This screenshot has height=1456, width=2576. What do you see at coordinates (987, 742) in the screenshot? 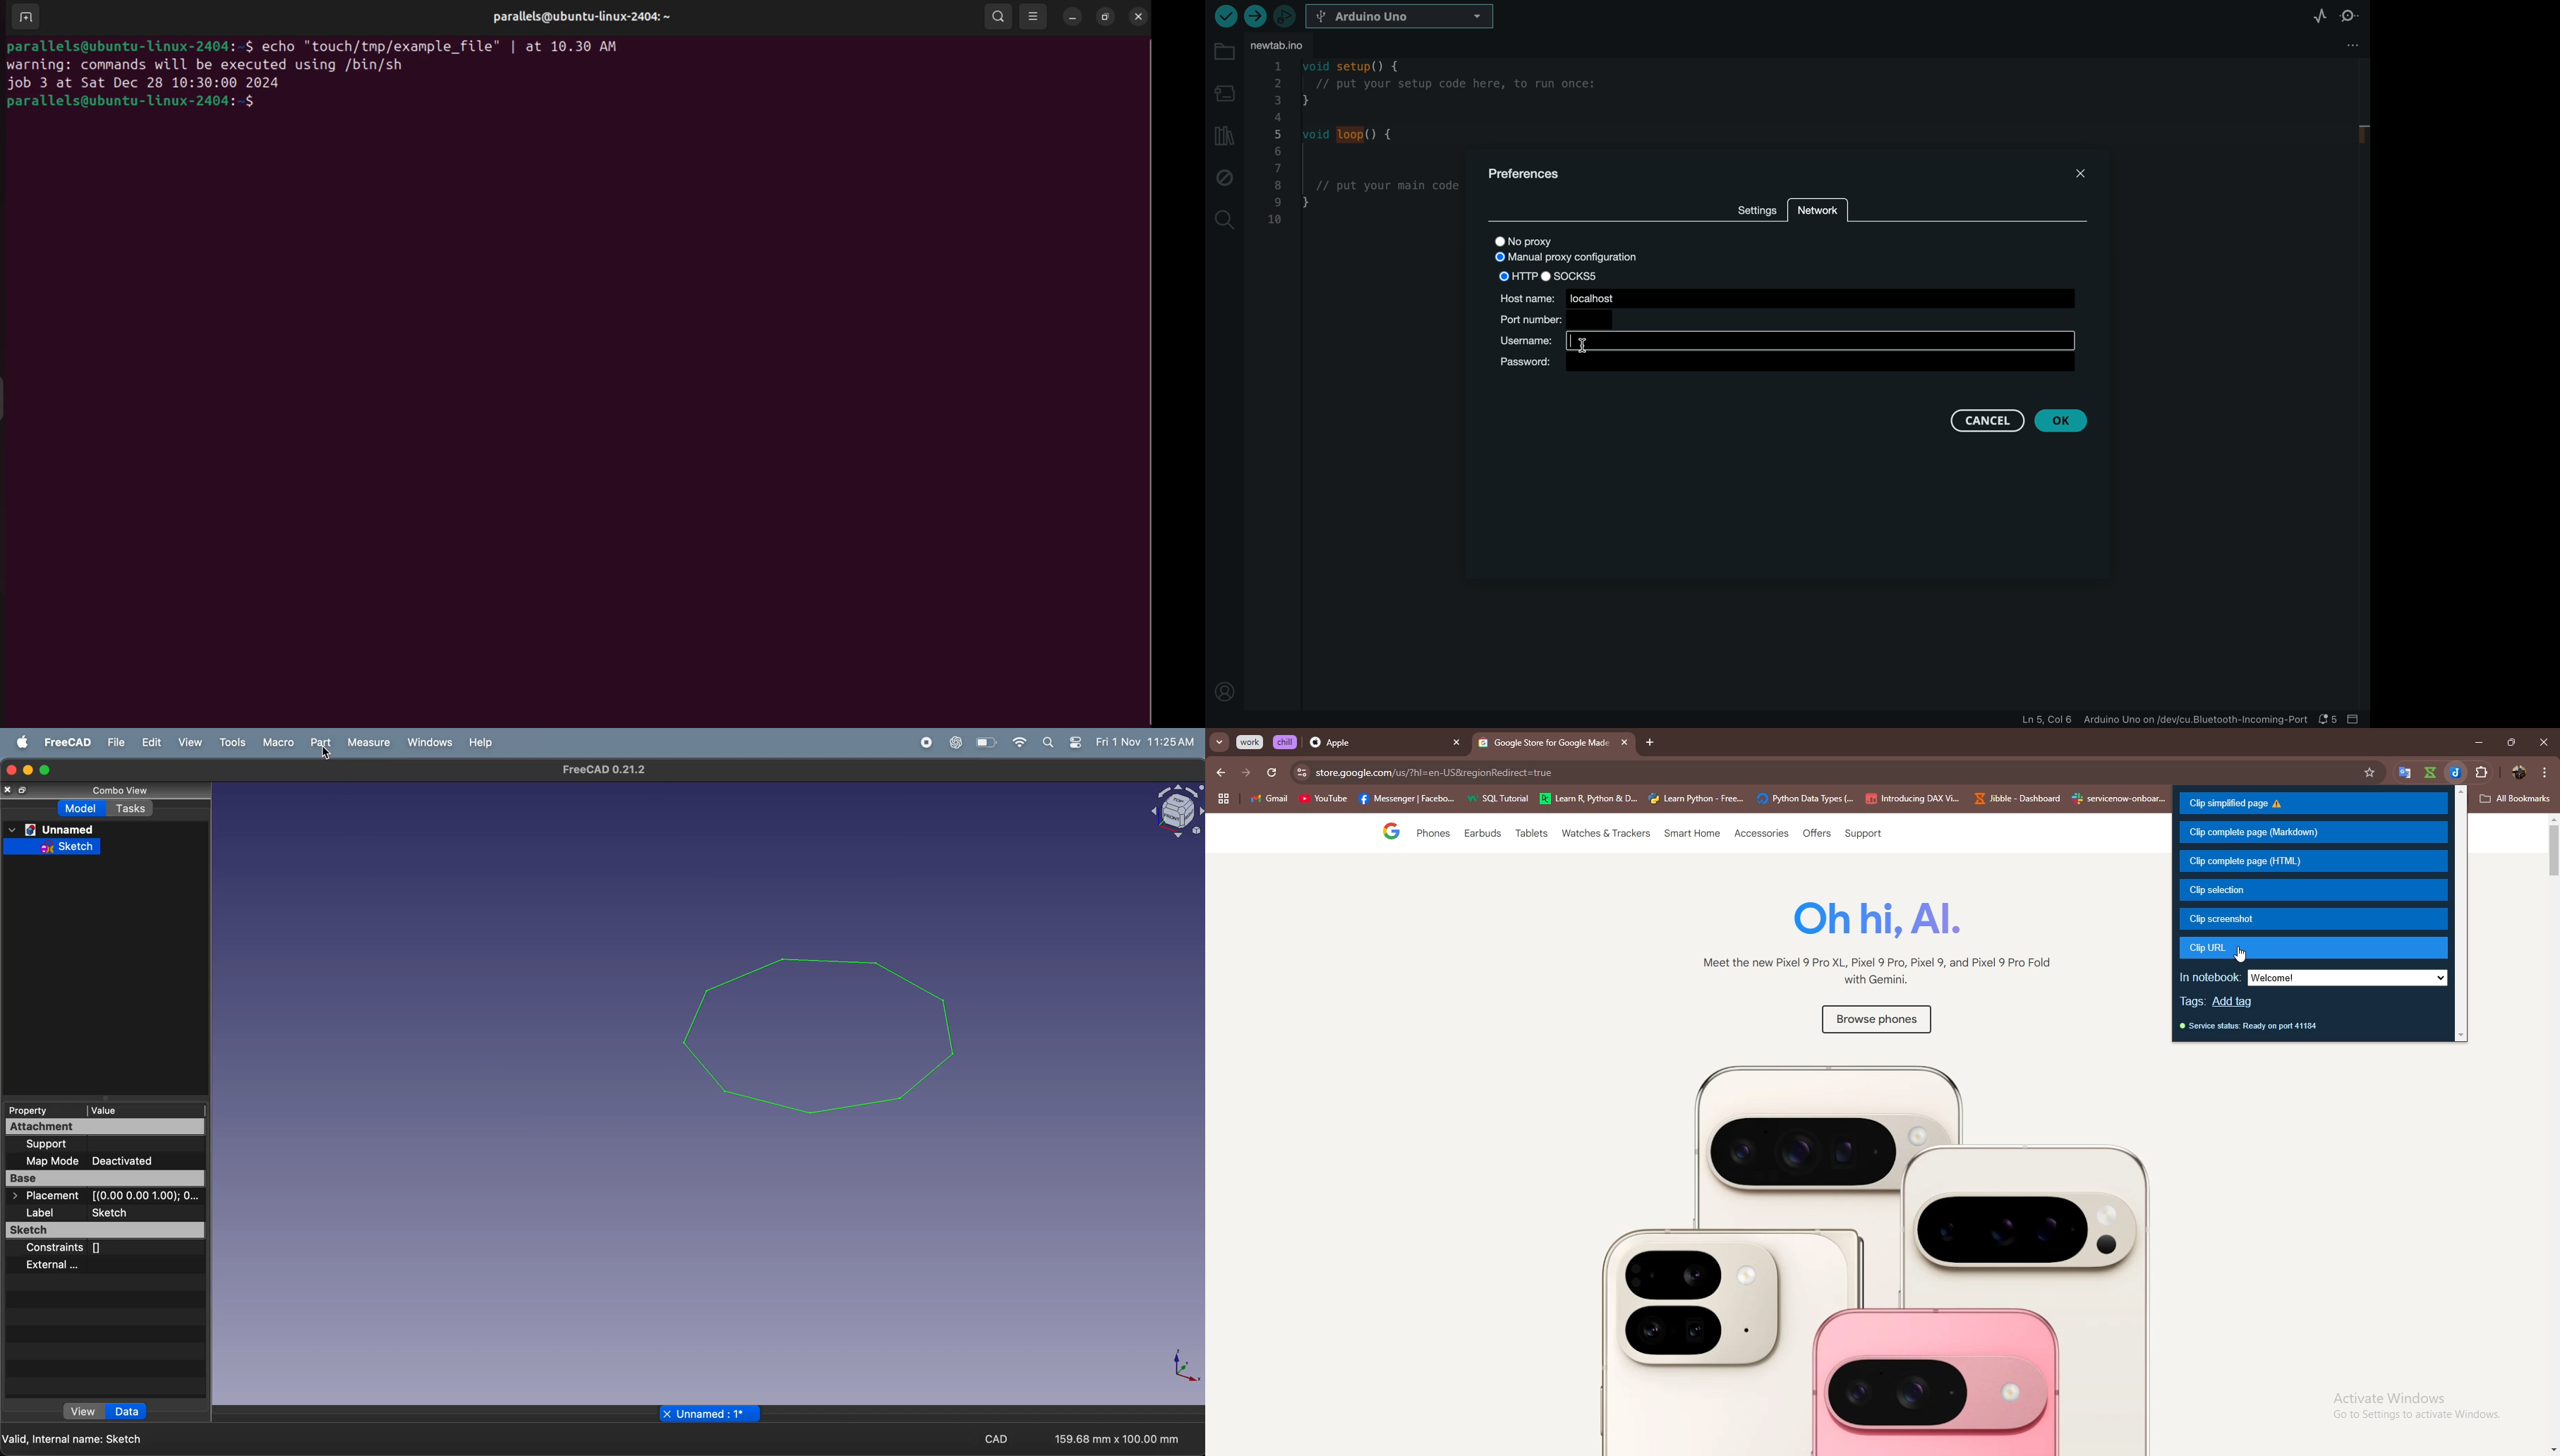
I see `battery` at bounding box center [987, 742].